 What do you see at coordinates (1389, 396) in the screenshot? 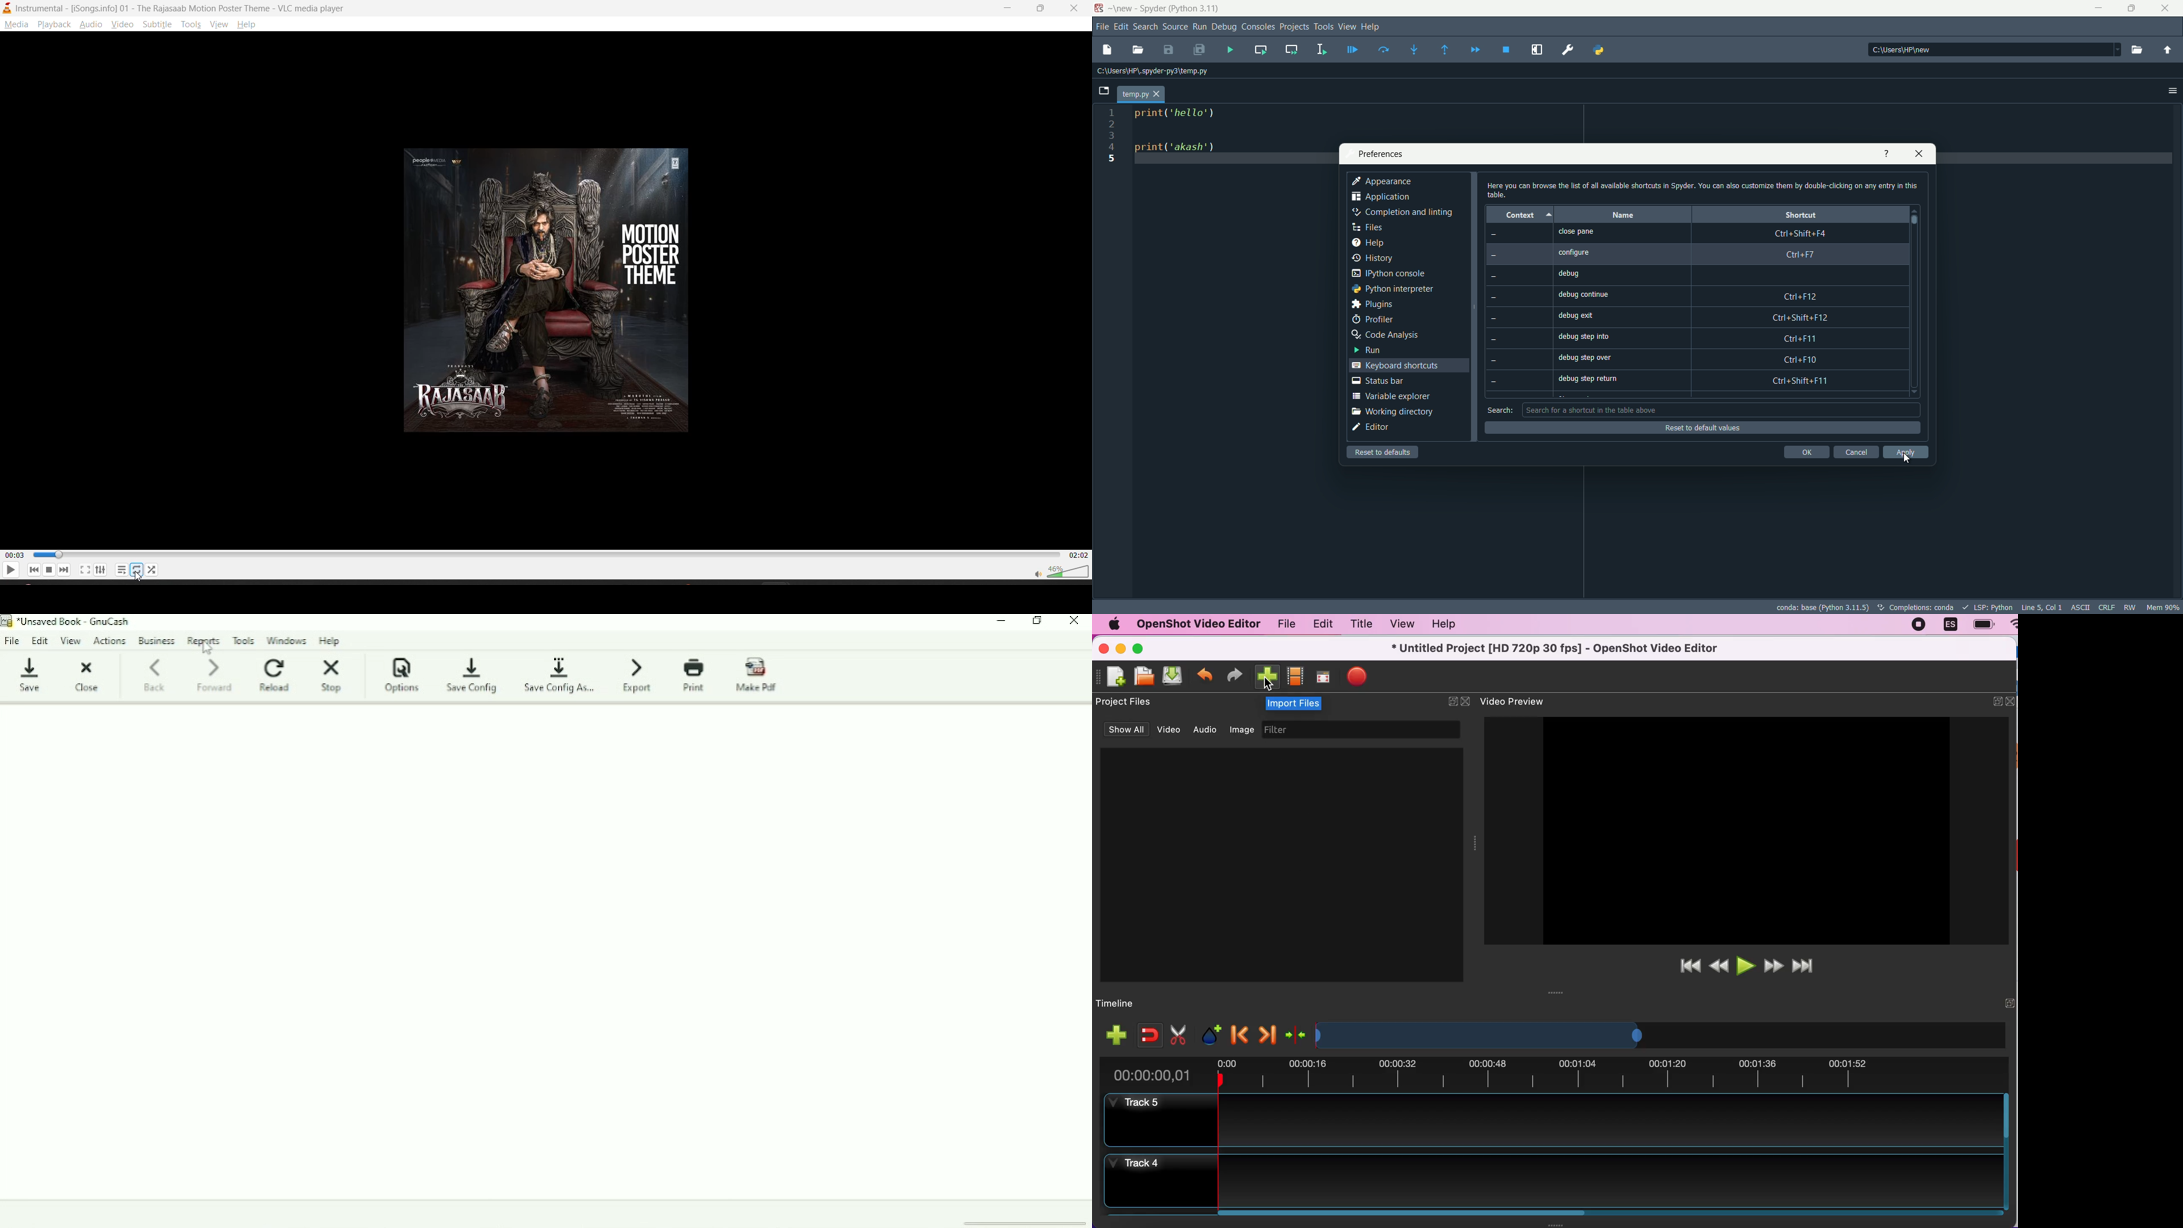
I see `variable explorer` at bounding box center [1389, 396].